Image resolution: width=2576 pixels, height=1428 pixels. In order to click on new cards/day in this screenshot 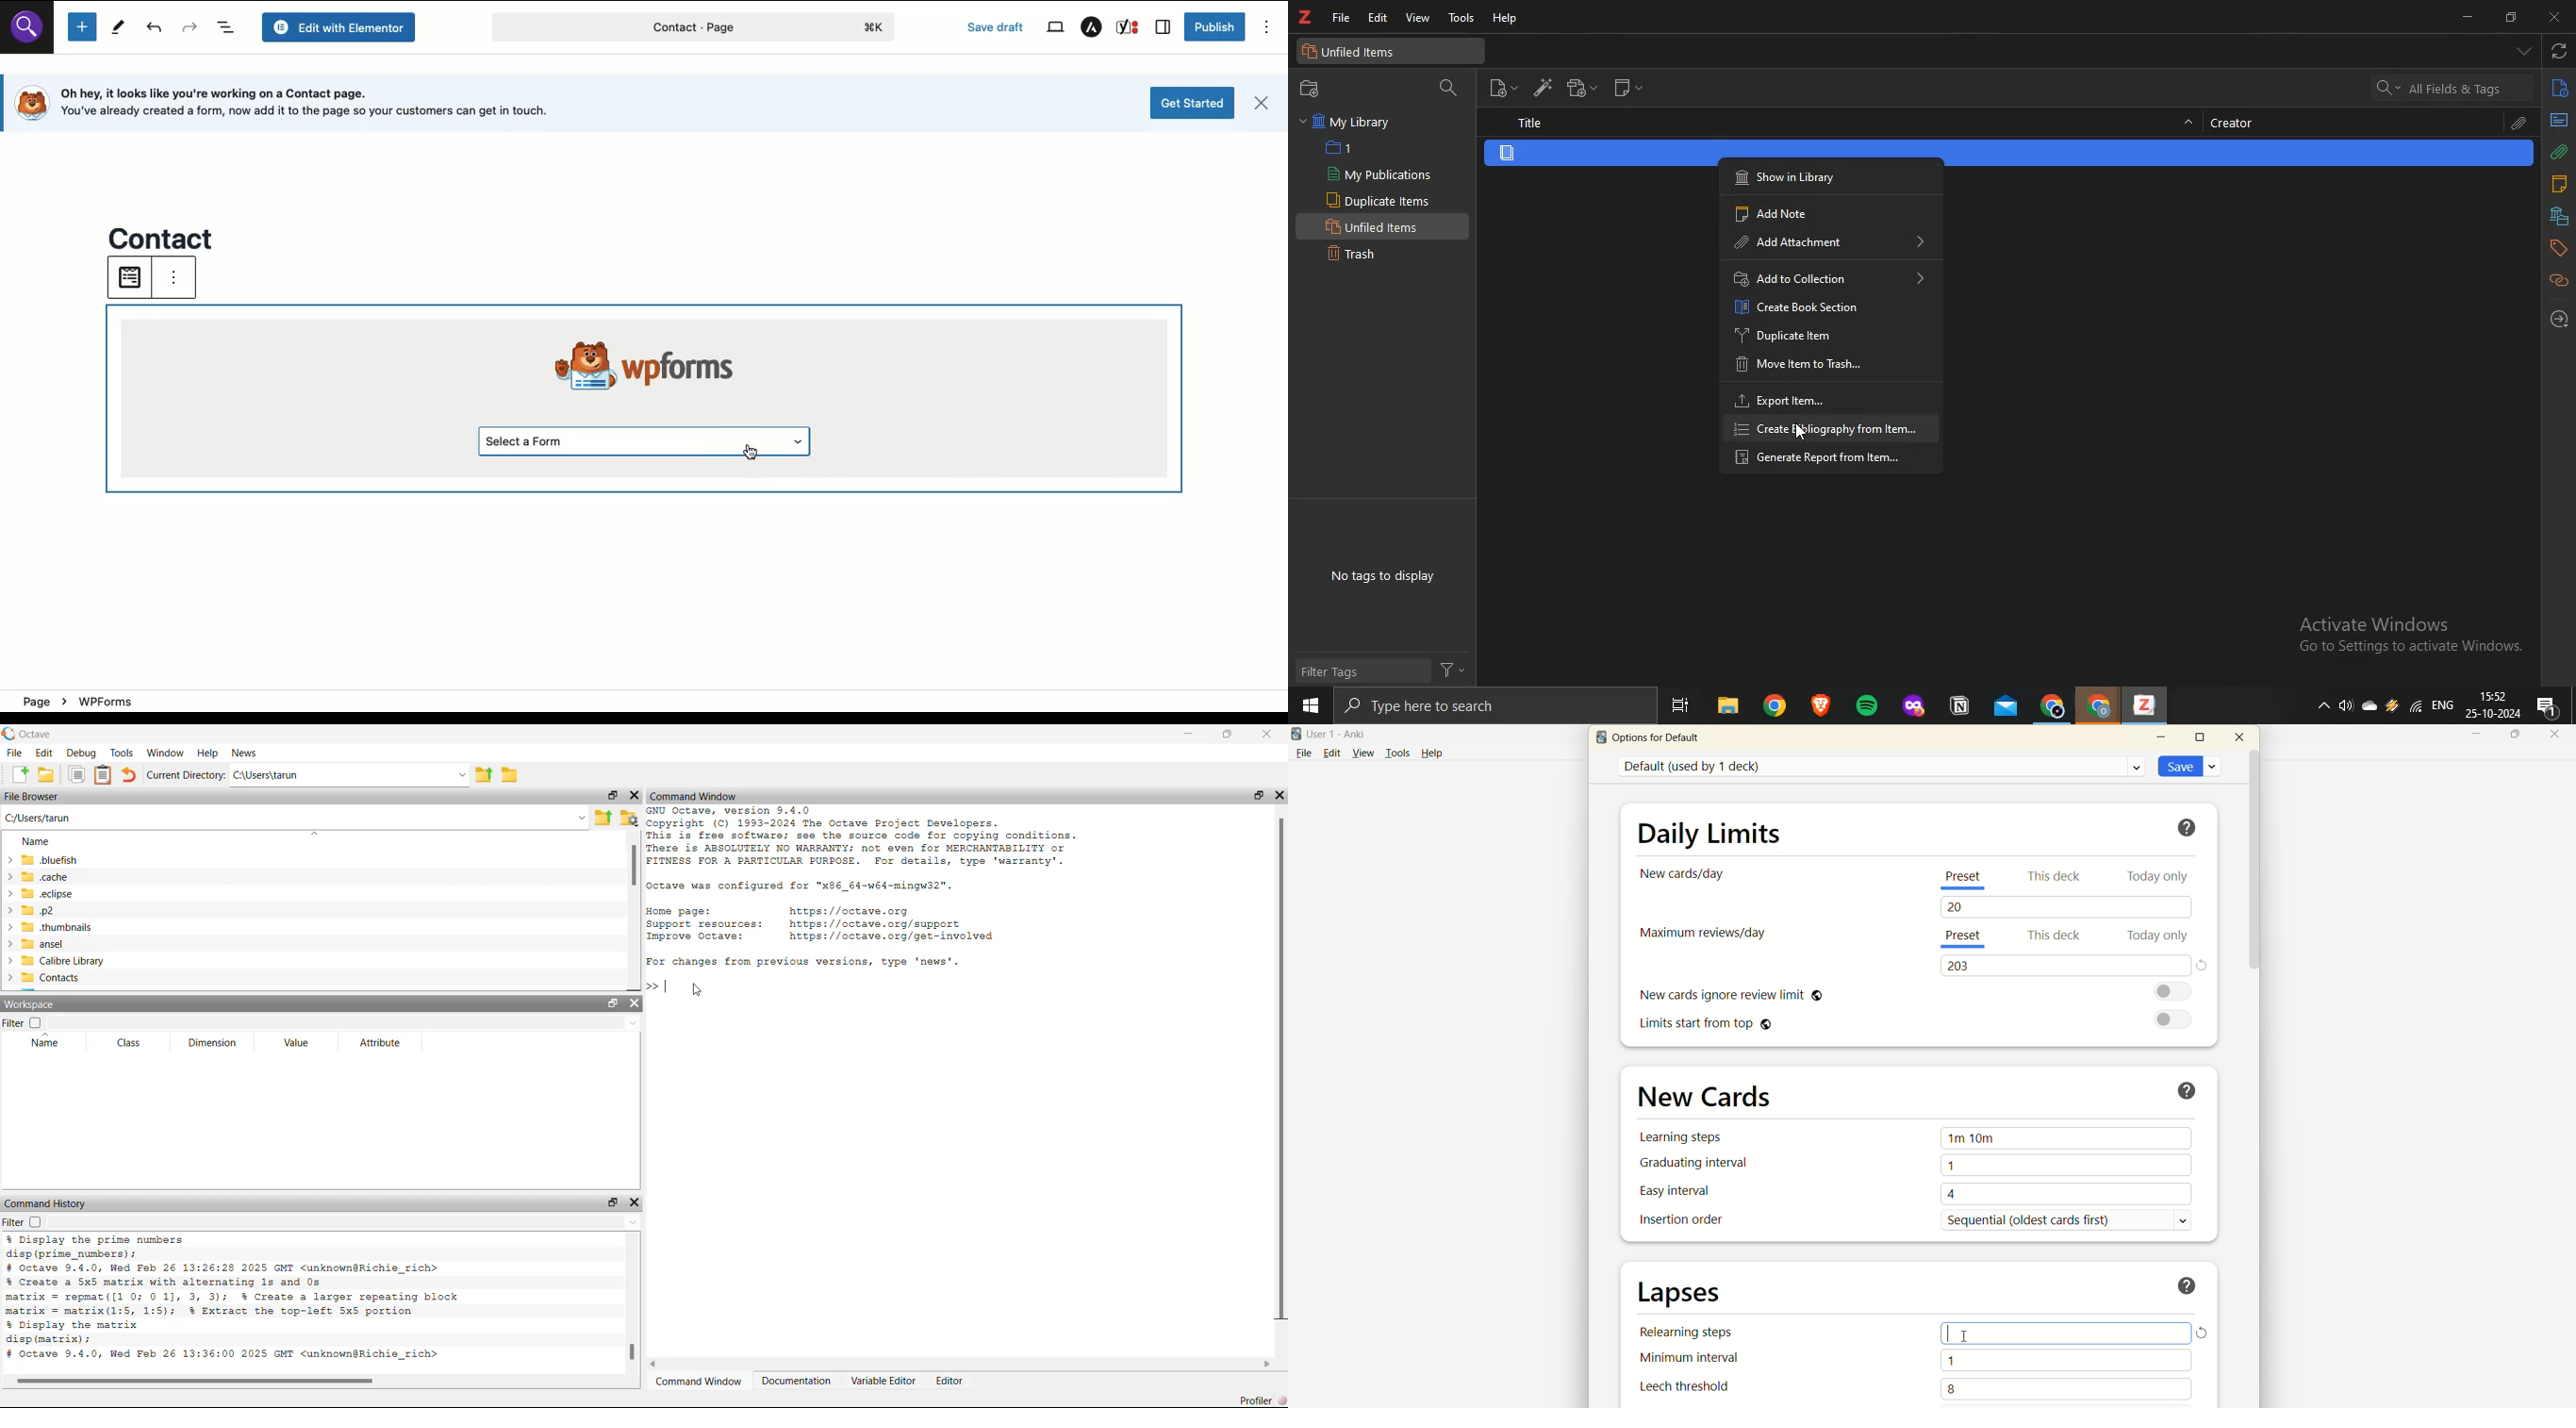, I will do `click(1686, 875)`.